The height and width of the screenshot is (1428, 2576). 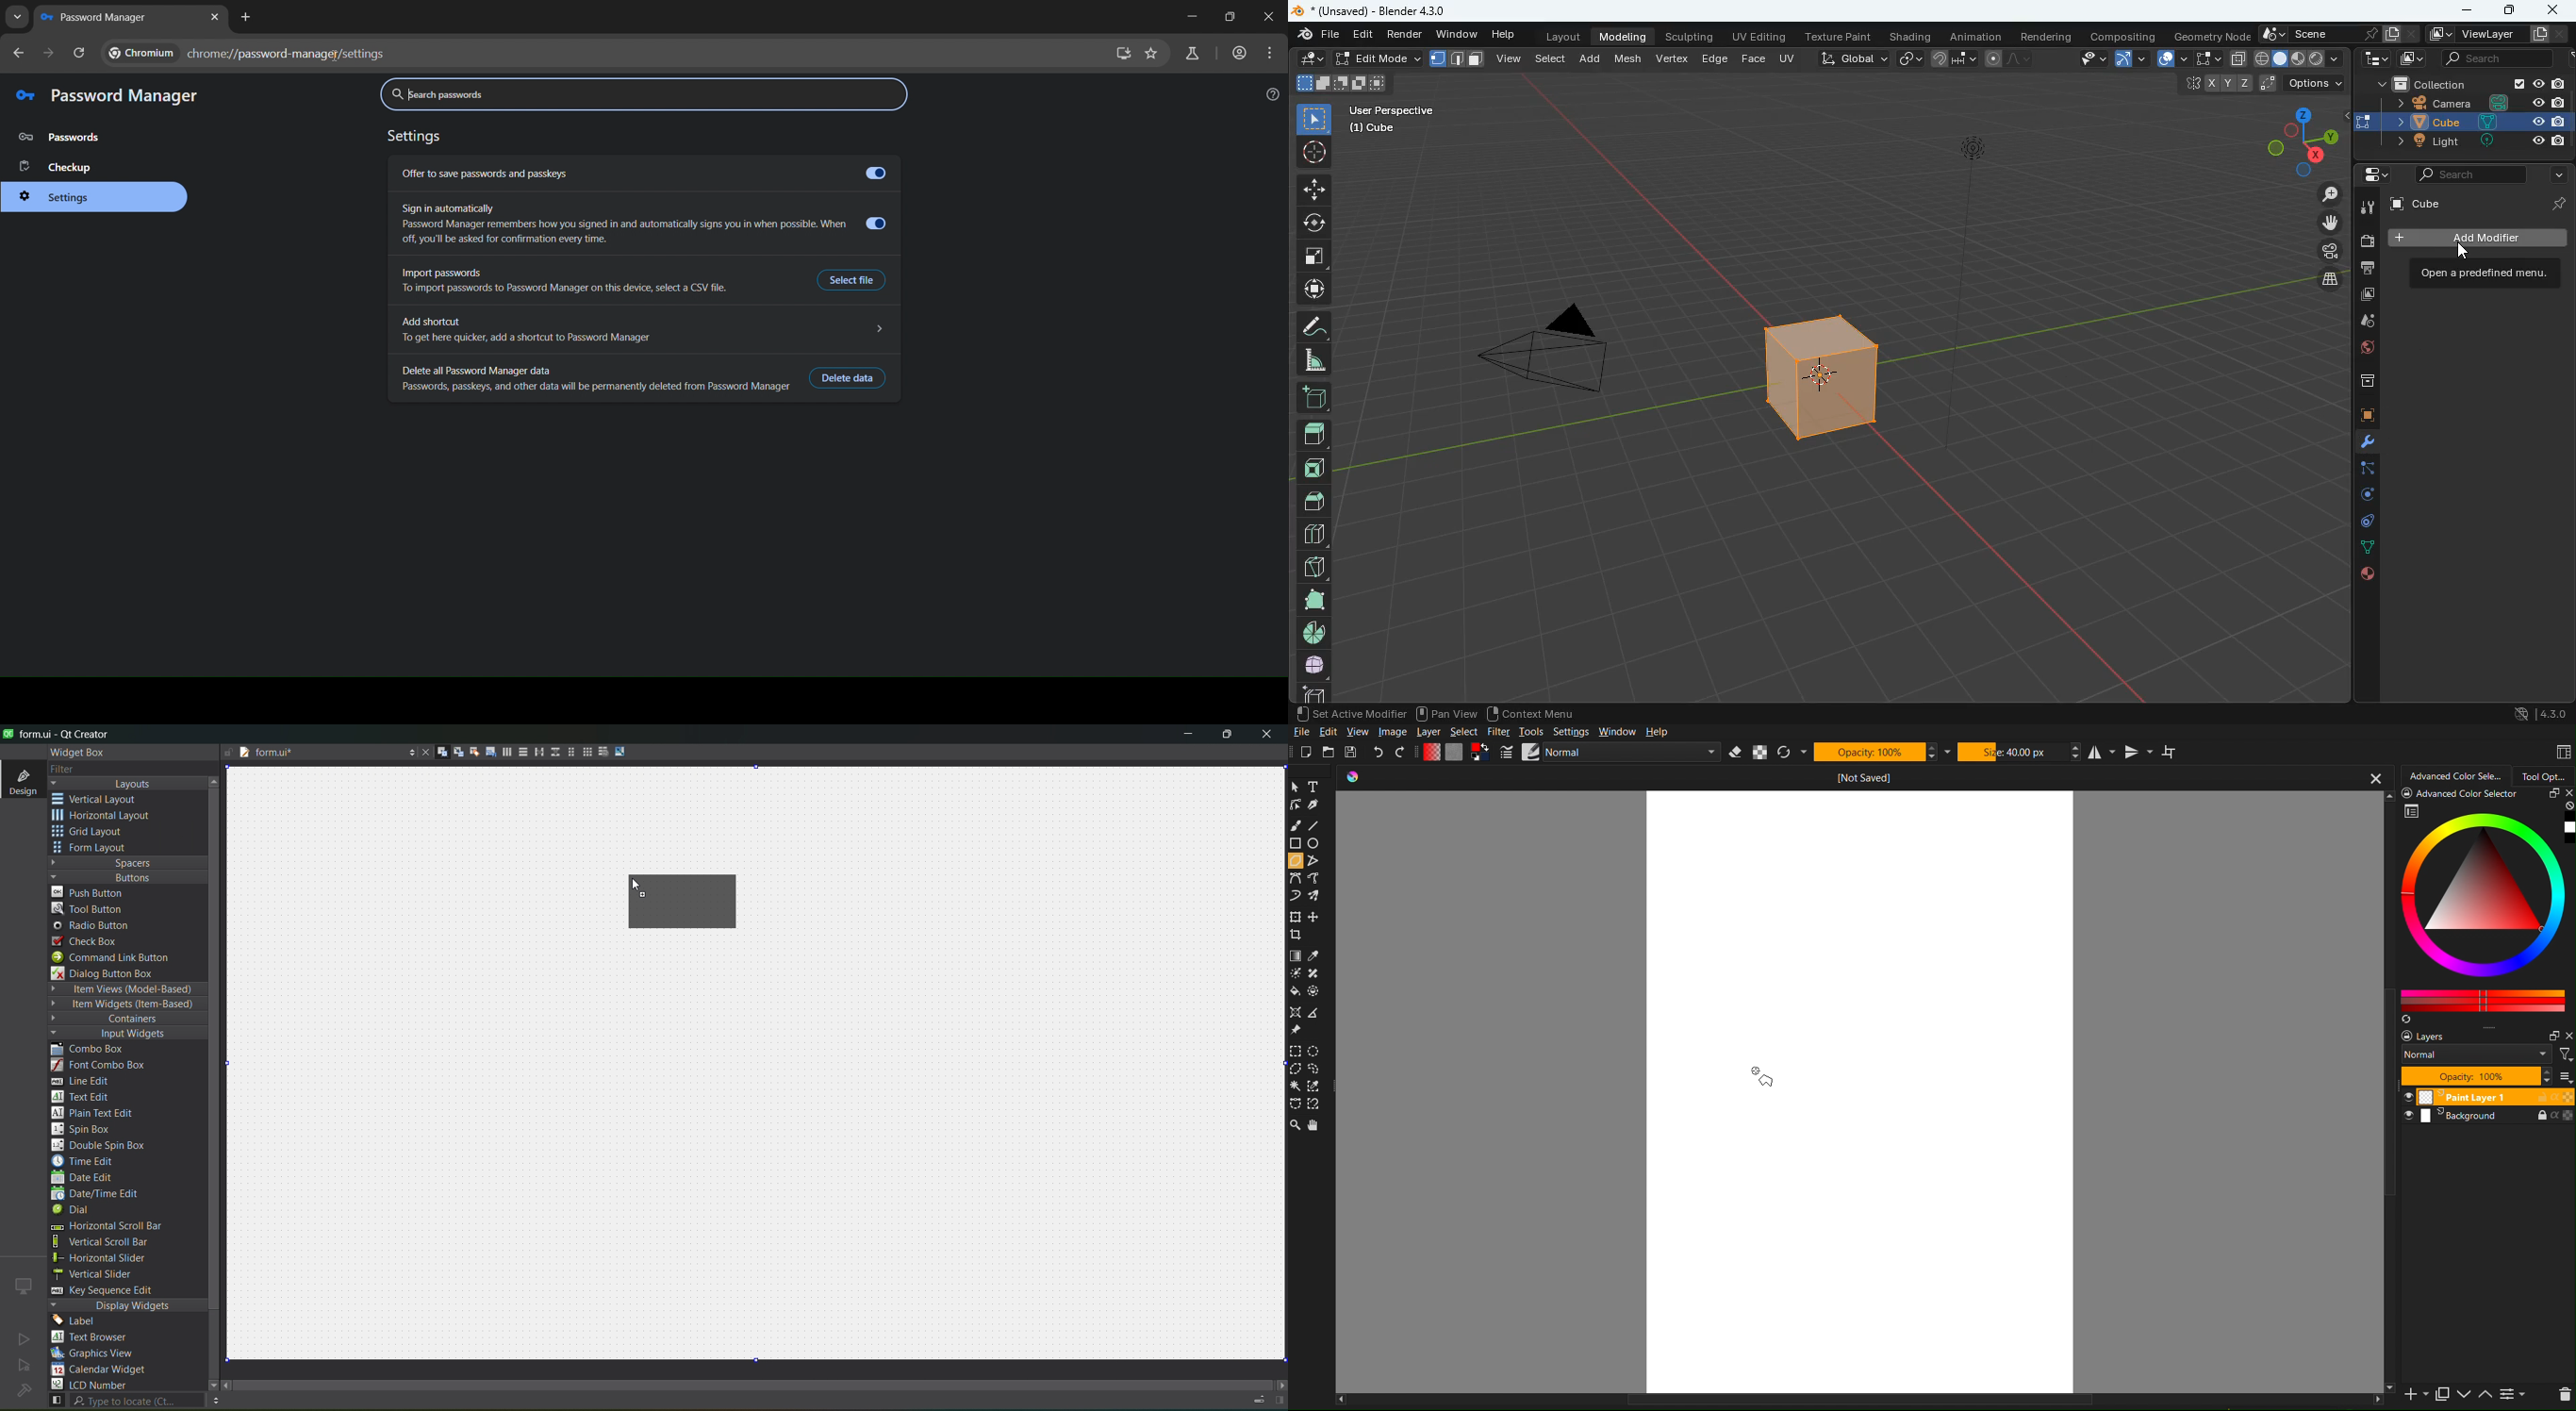 I want to click on Vertical Mirror, so click(x=2138, y=753).